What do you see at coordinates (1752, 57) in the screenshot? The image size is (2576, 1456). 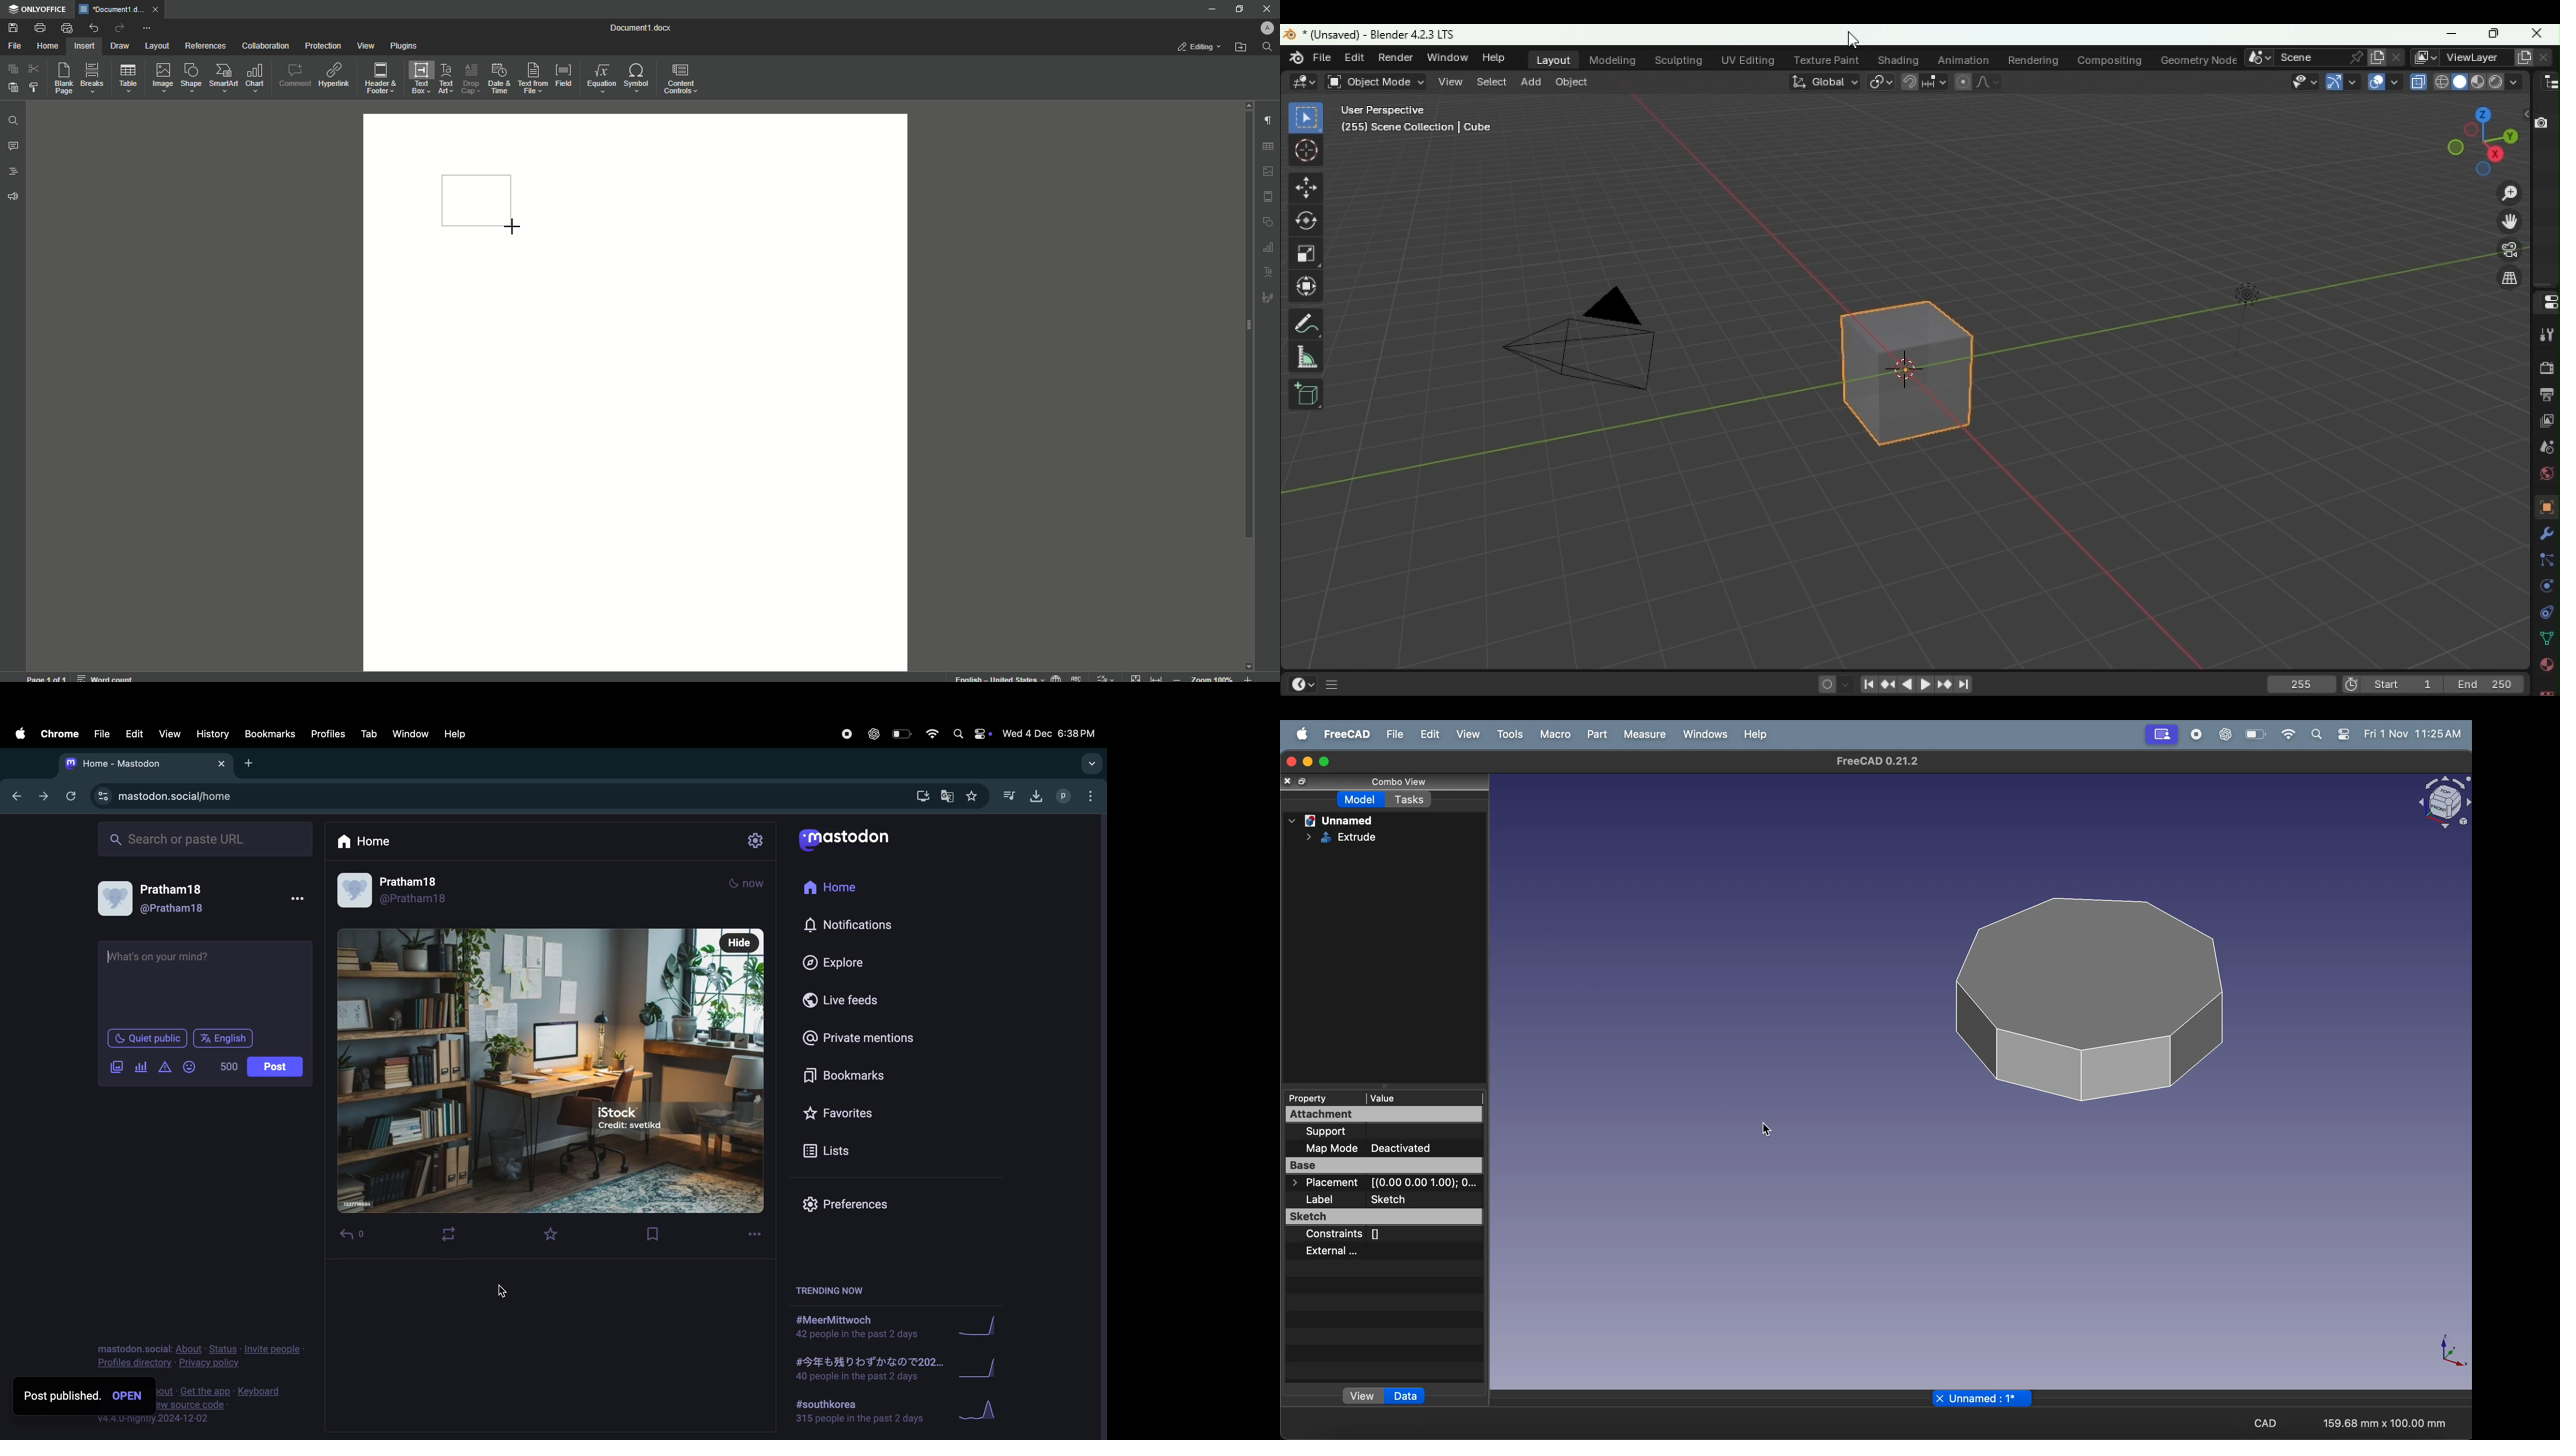 I see `UV editing` at bounding box center [1752, 57].